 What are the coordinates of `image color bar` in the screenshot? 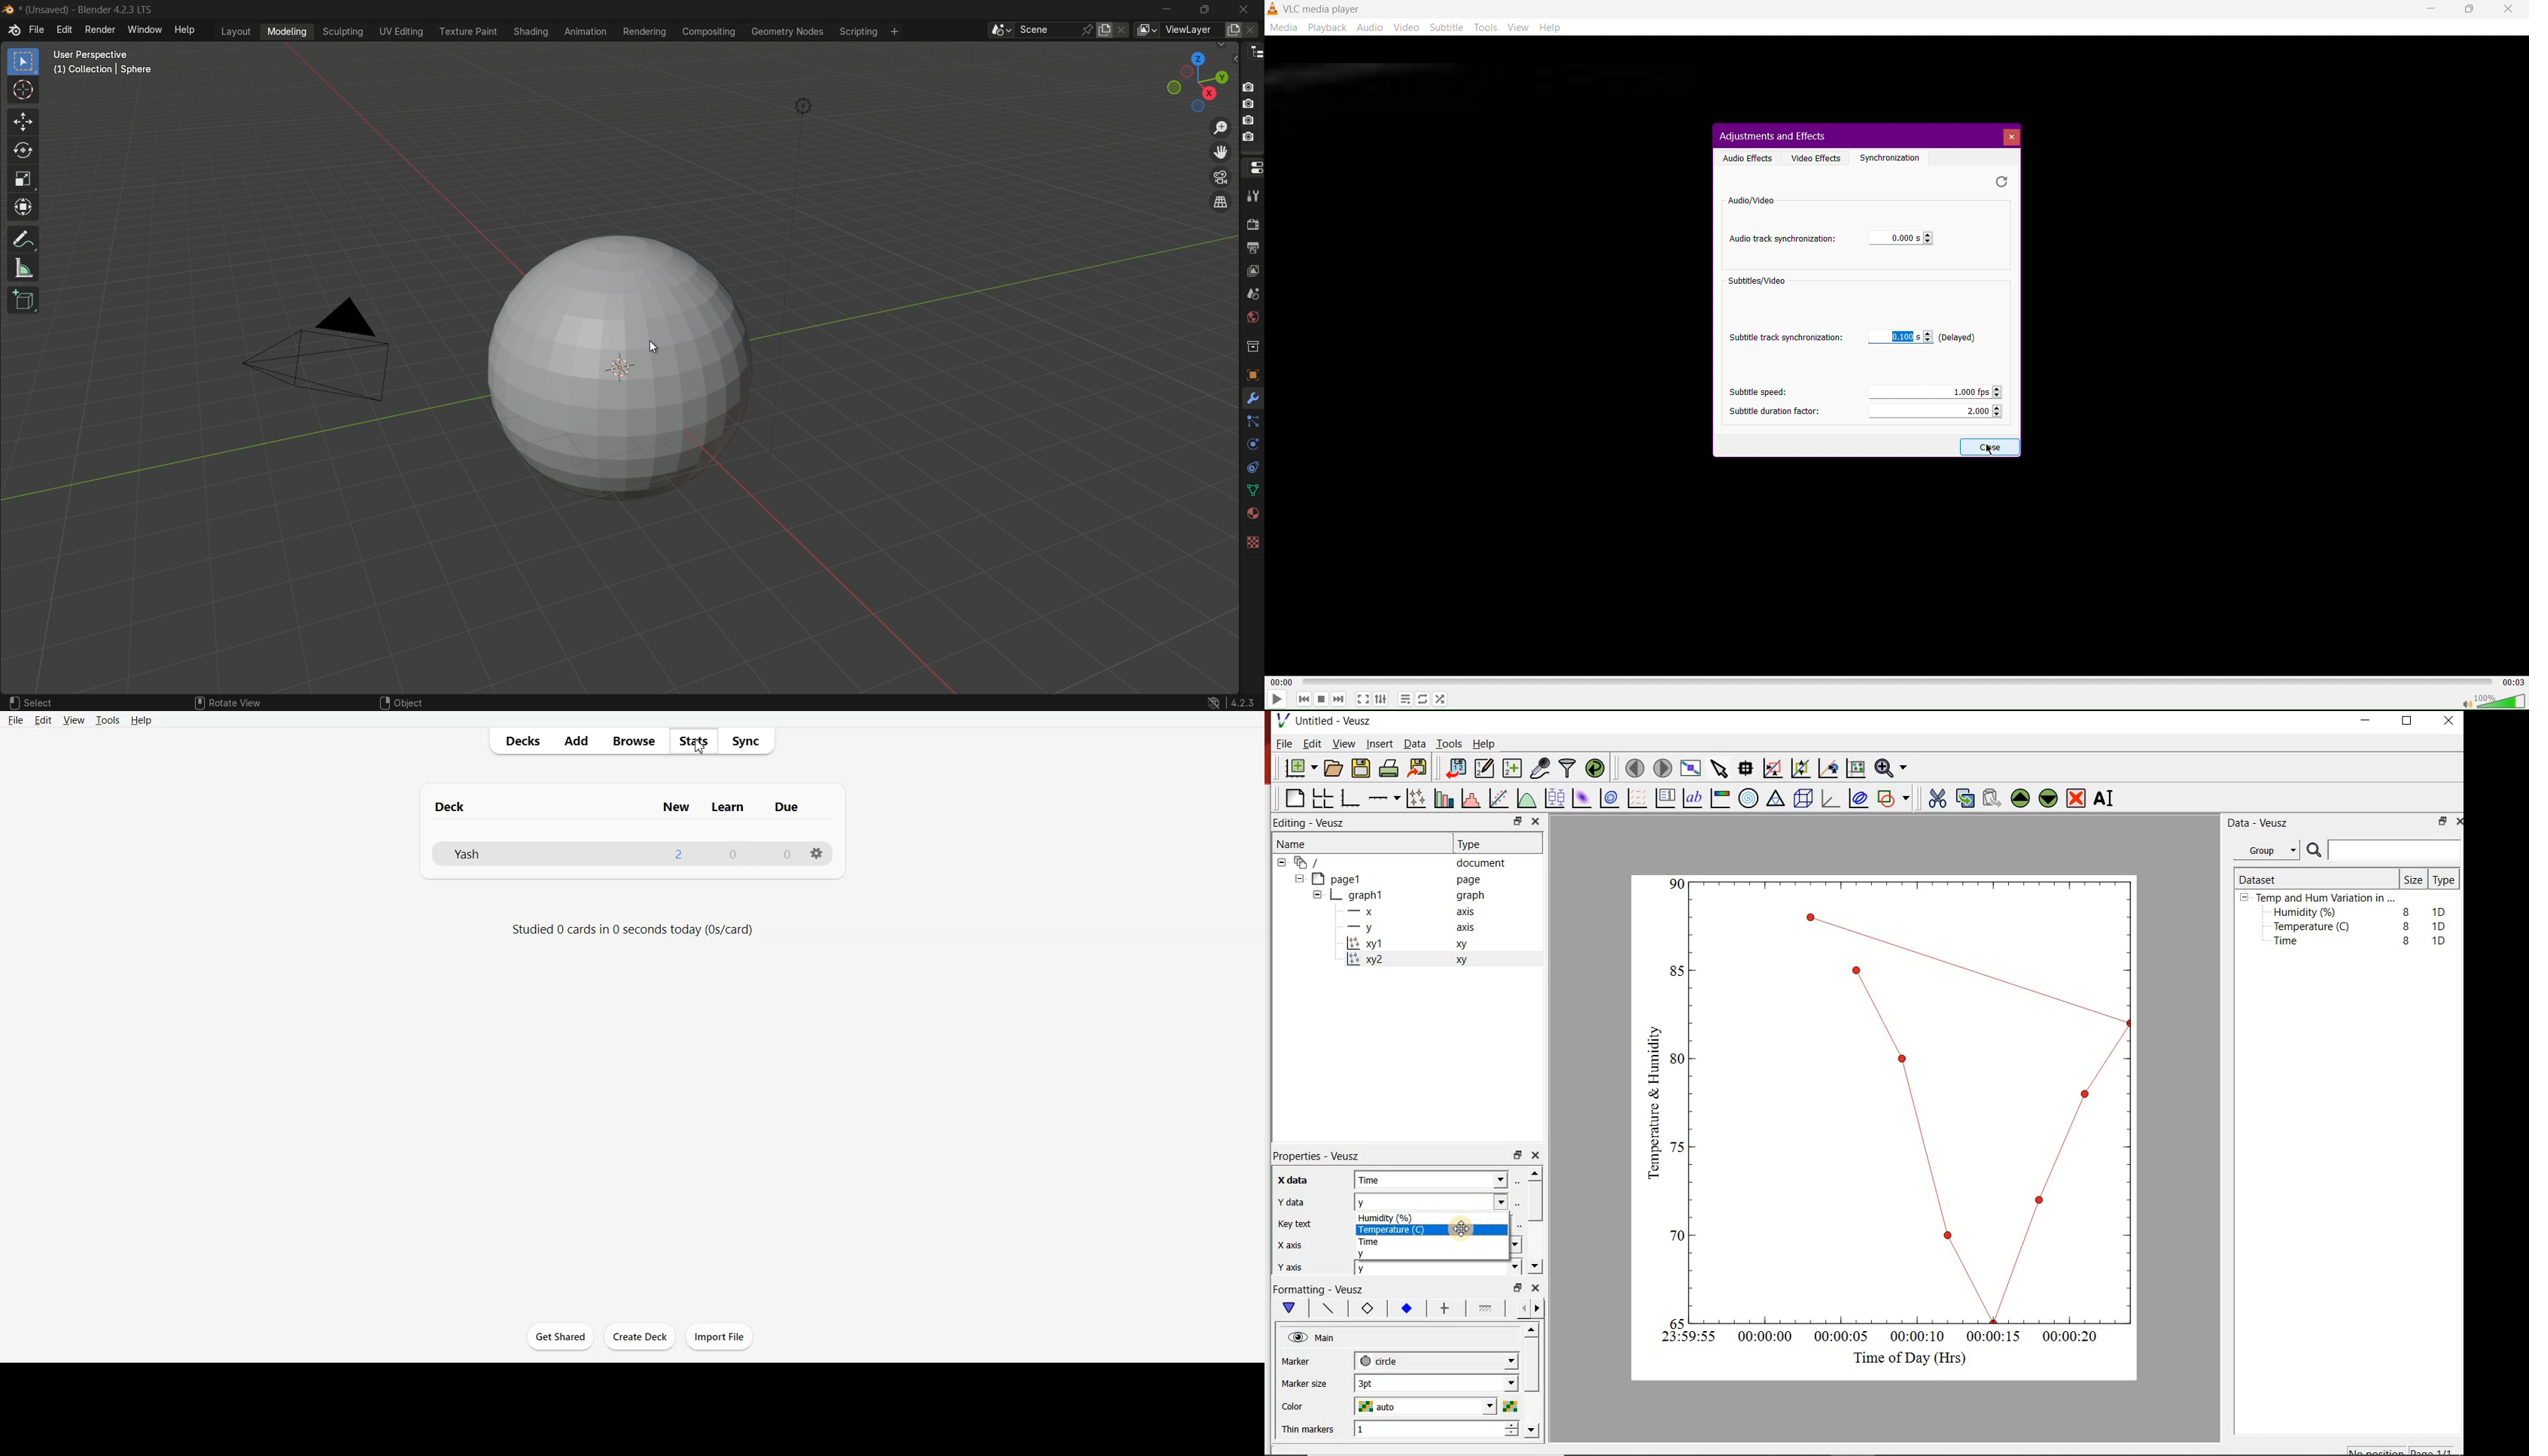 It's located at (1723, 798).